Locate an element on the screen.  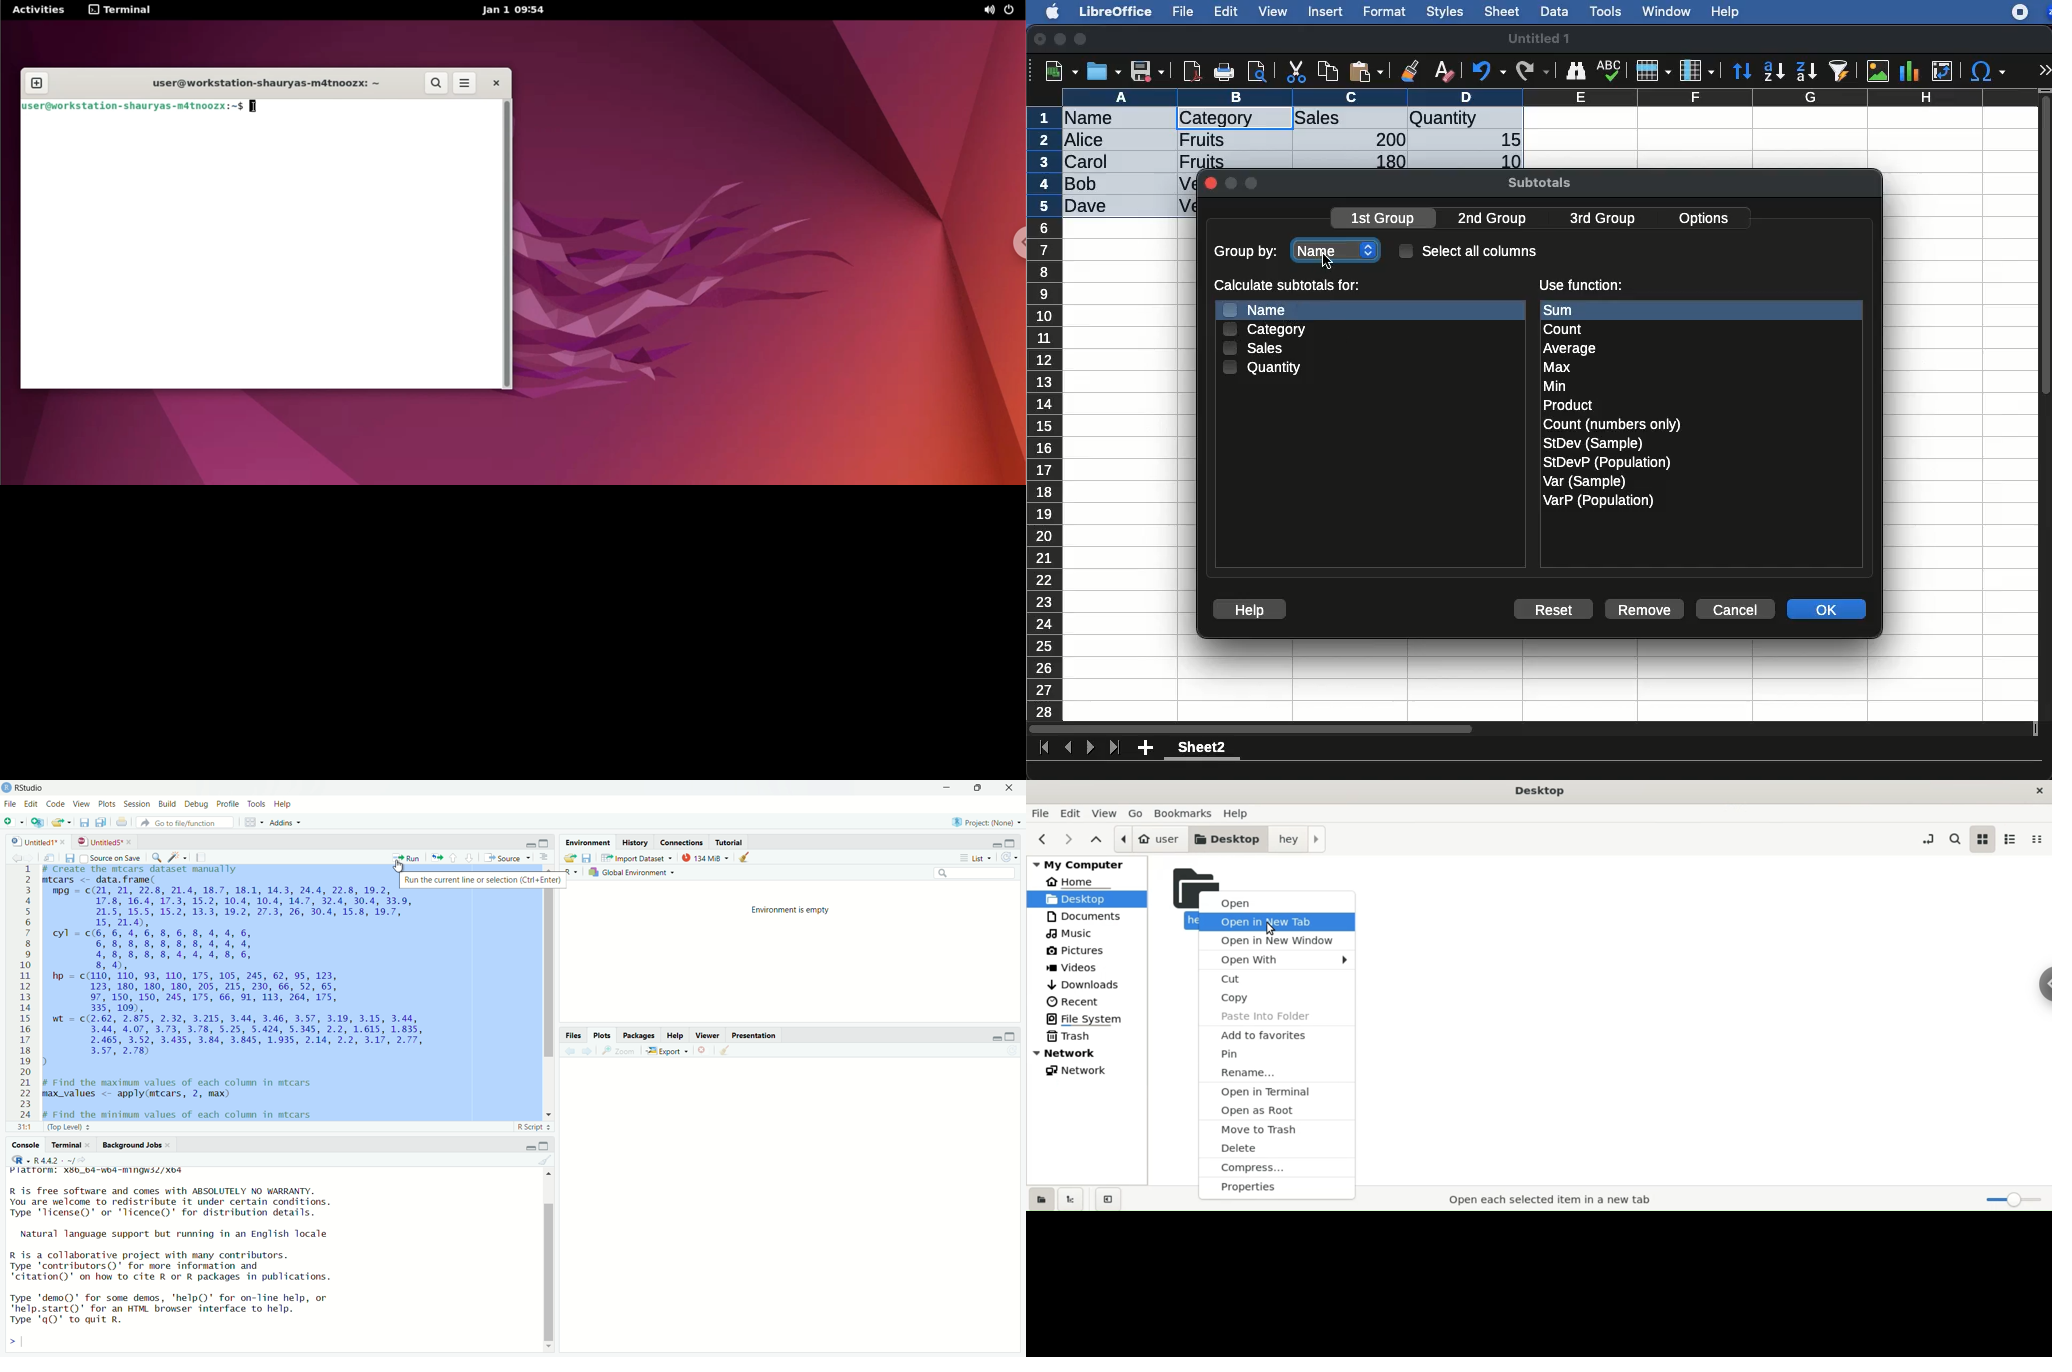
file is located at coordinates (1180, 12).